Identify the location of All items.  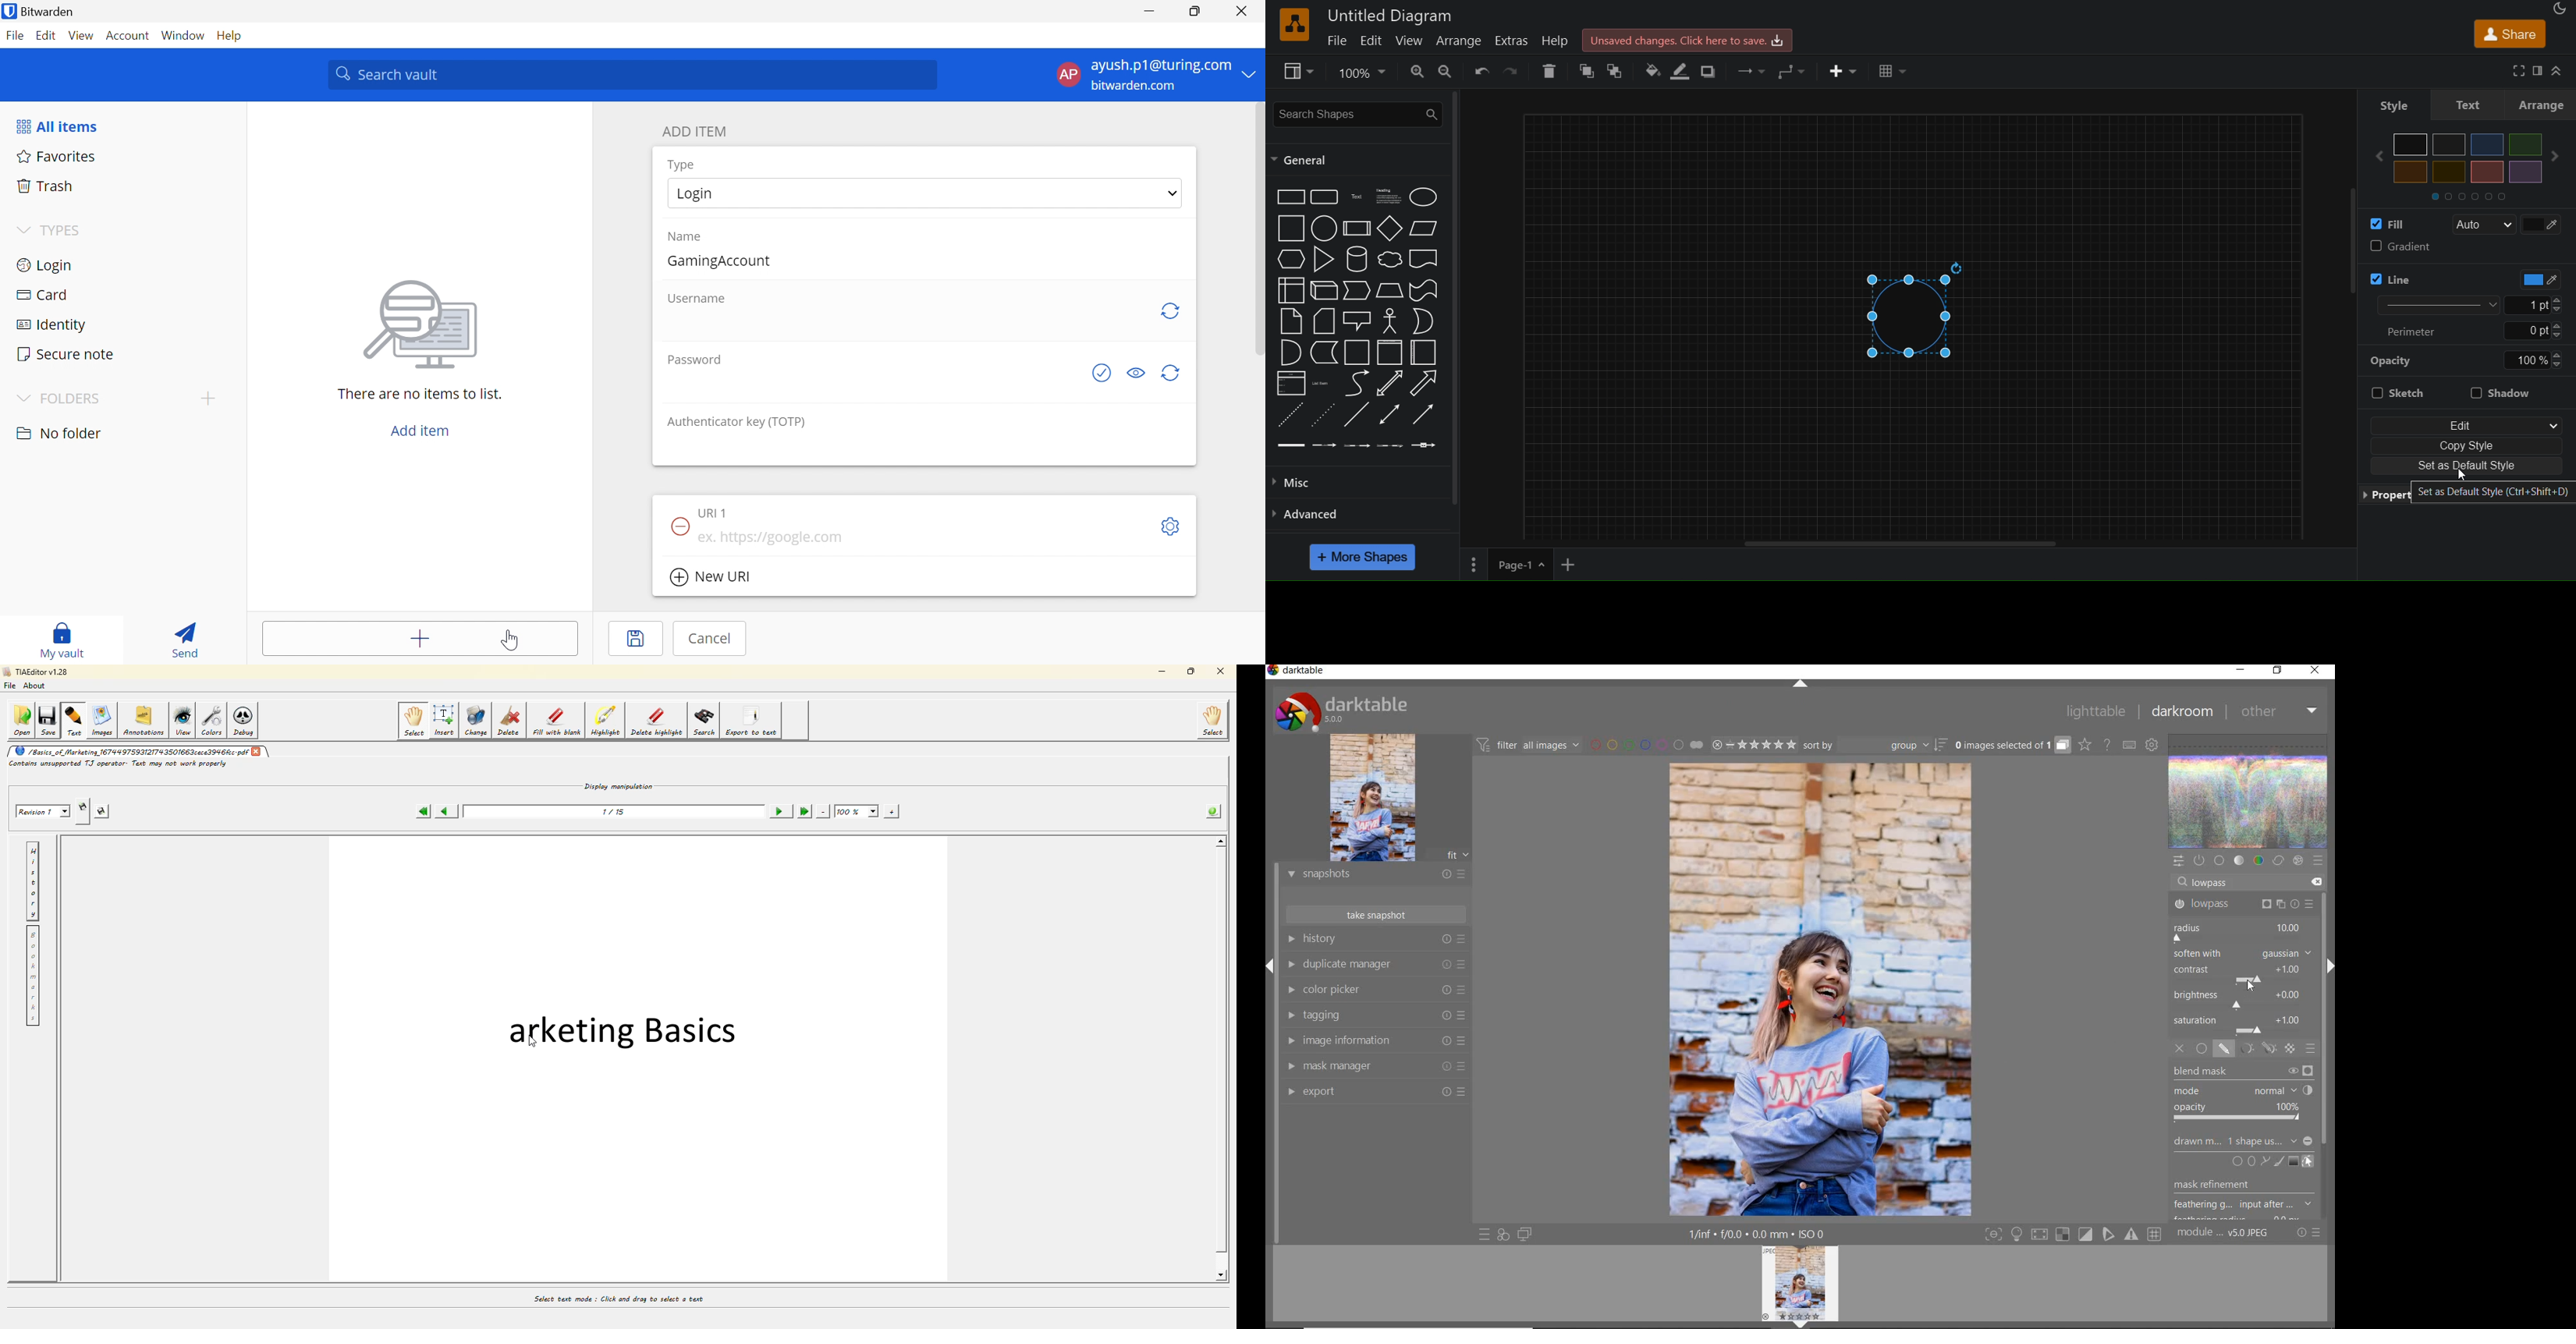
(56, 127).